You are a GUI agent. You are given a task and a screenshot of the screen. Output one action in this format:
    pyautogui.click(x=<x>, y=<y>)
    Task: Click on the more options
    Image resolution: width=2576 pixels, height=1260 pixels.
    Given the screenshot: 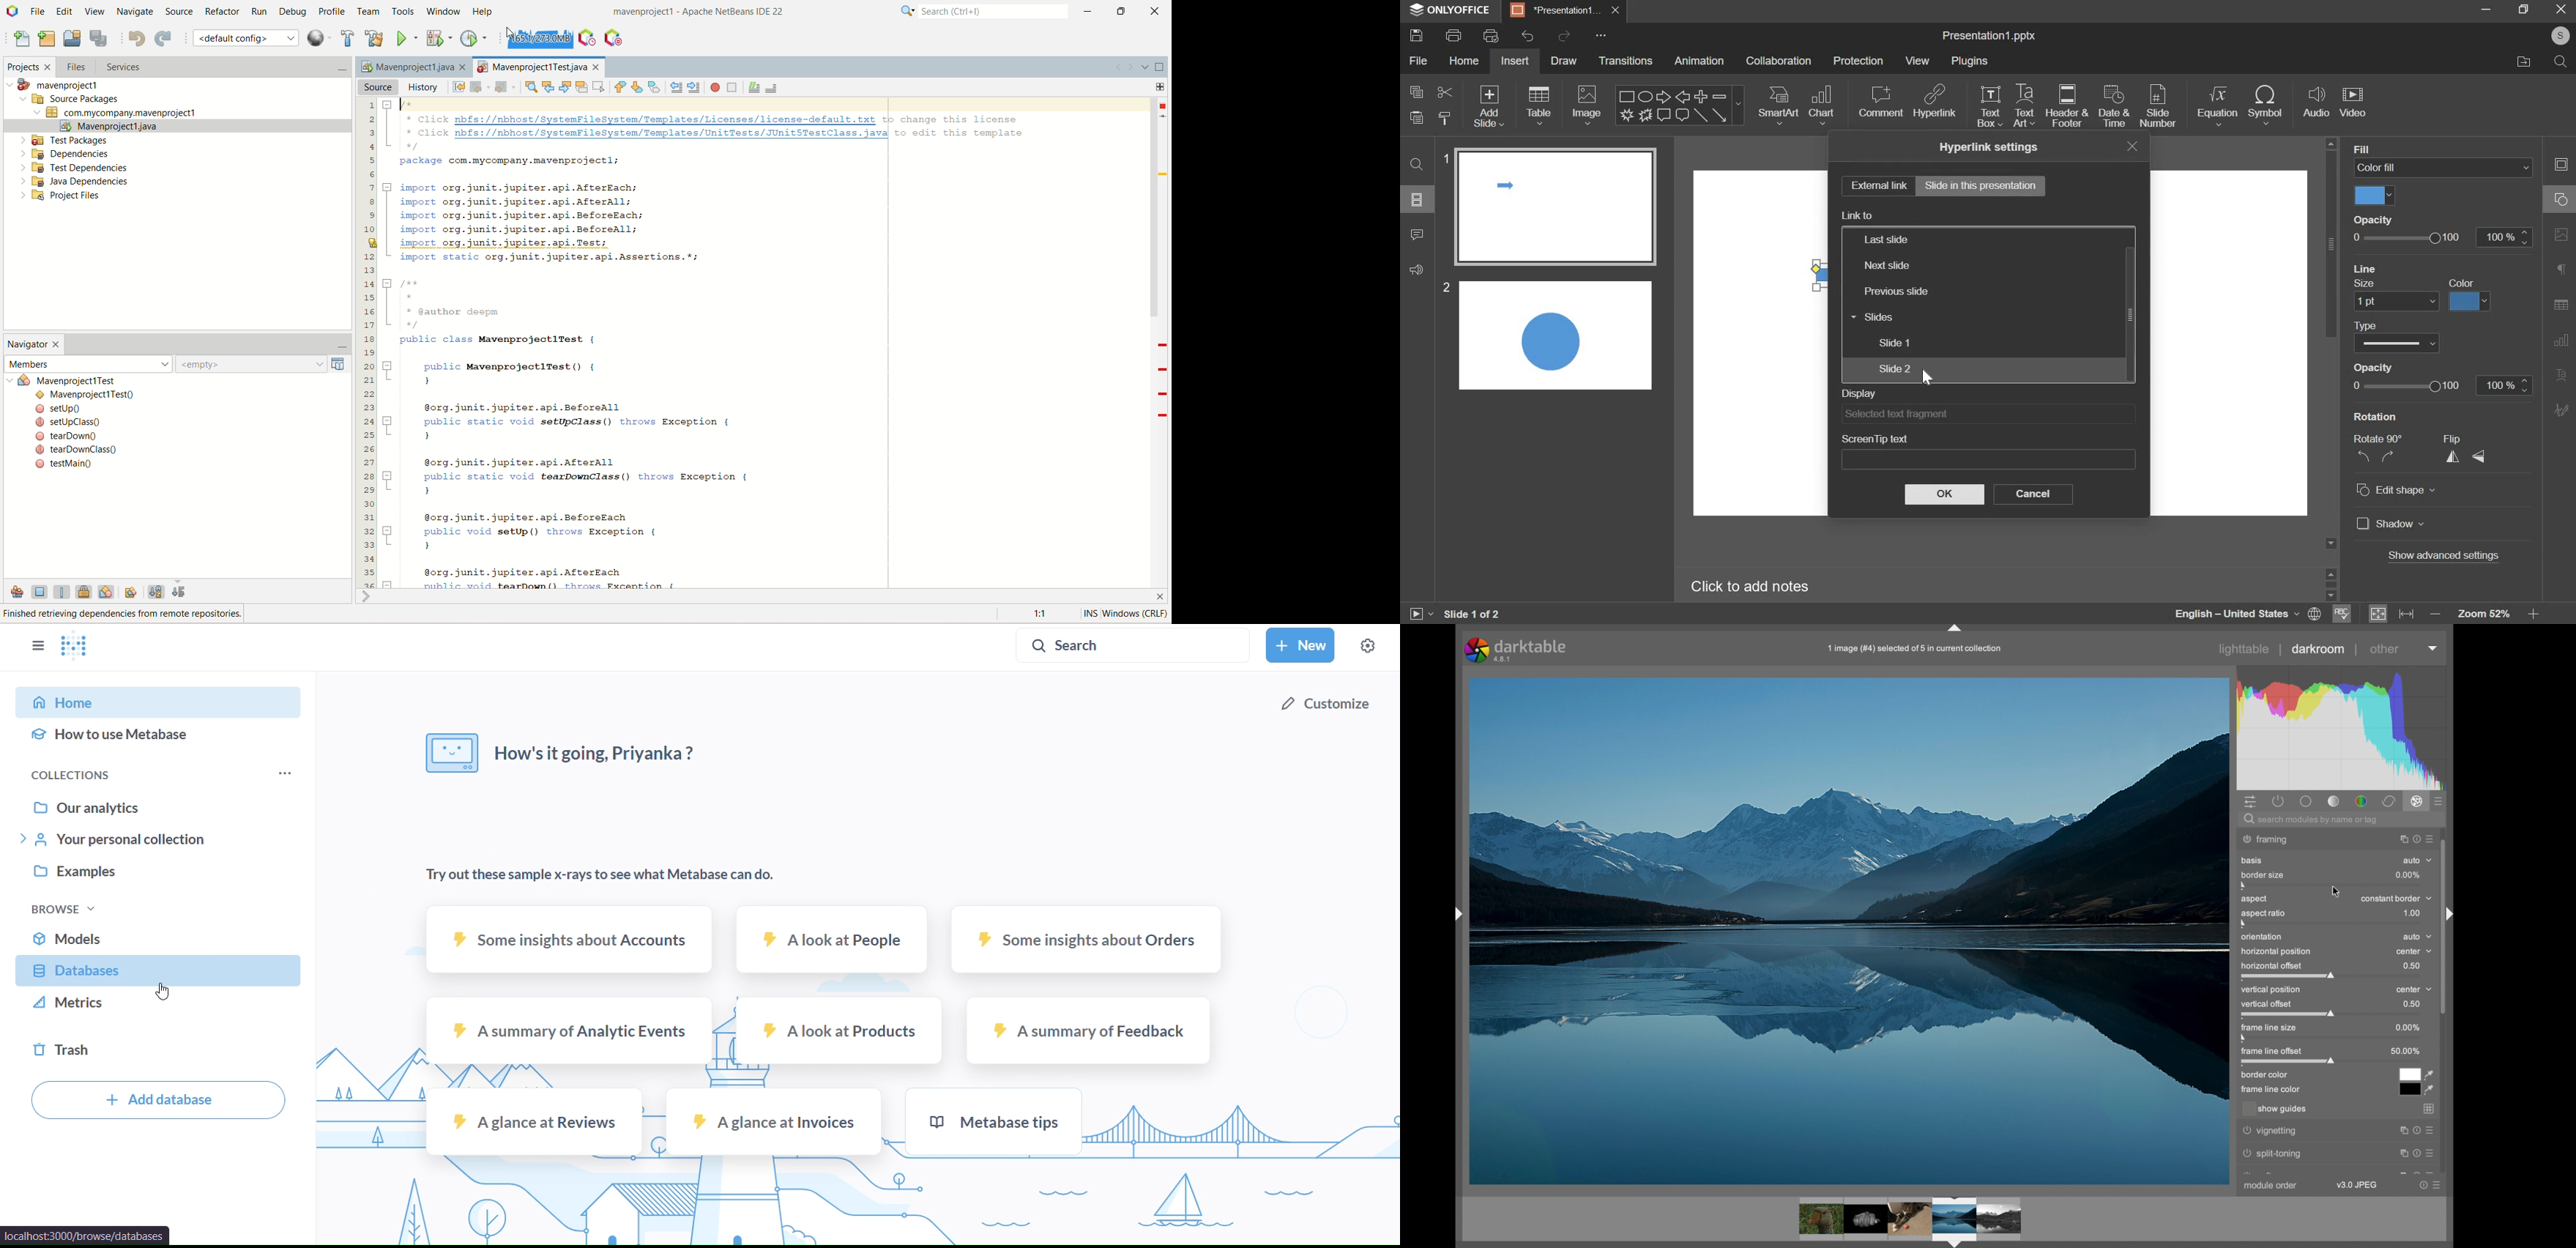 What is the action you would take?
    pyautogui.click(x=2431, y=1186)
    